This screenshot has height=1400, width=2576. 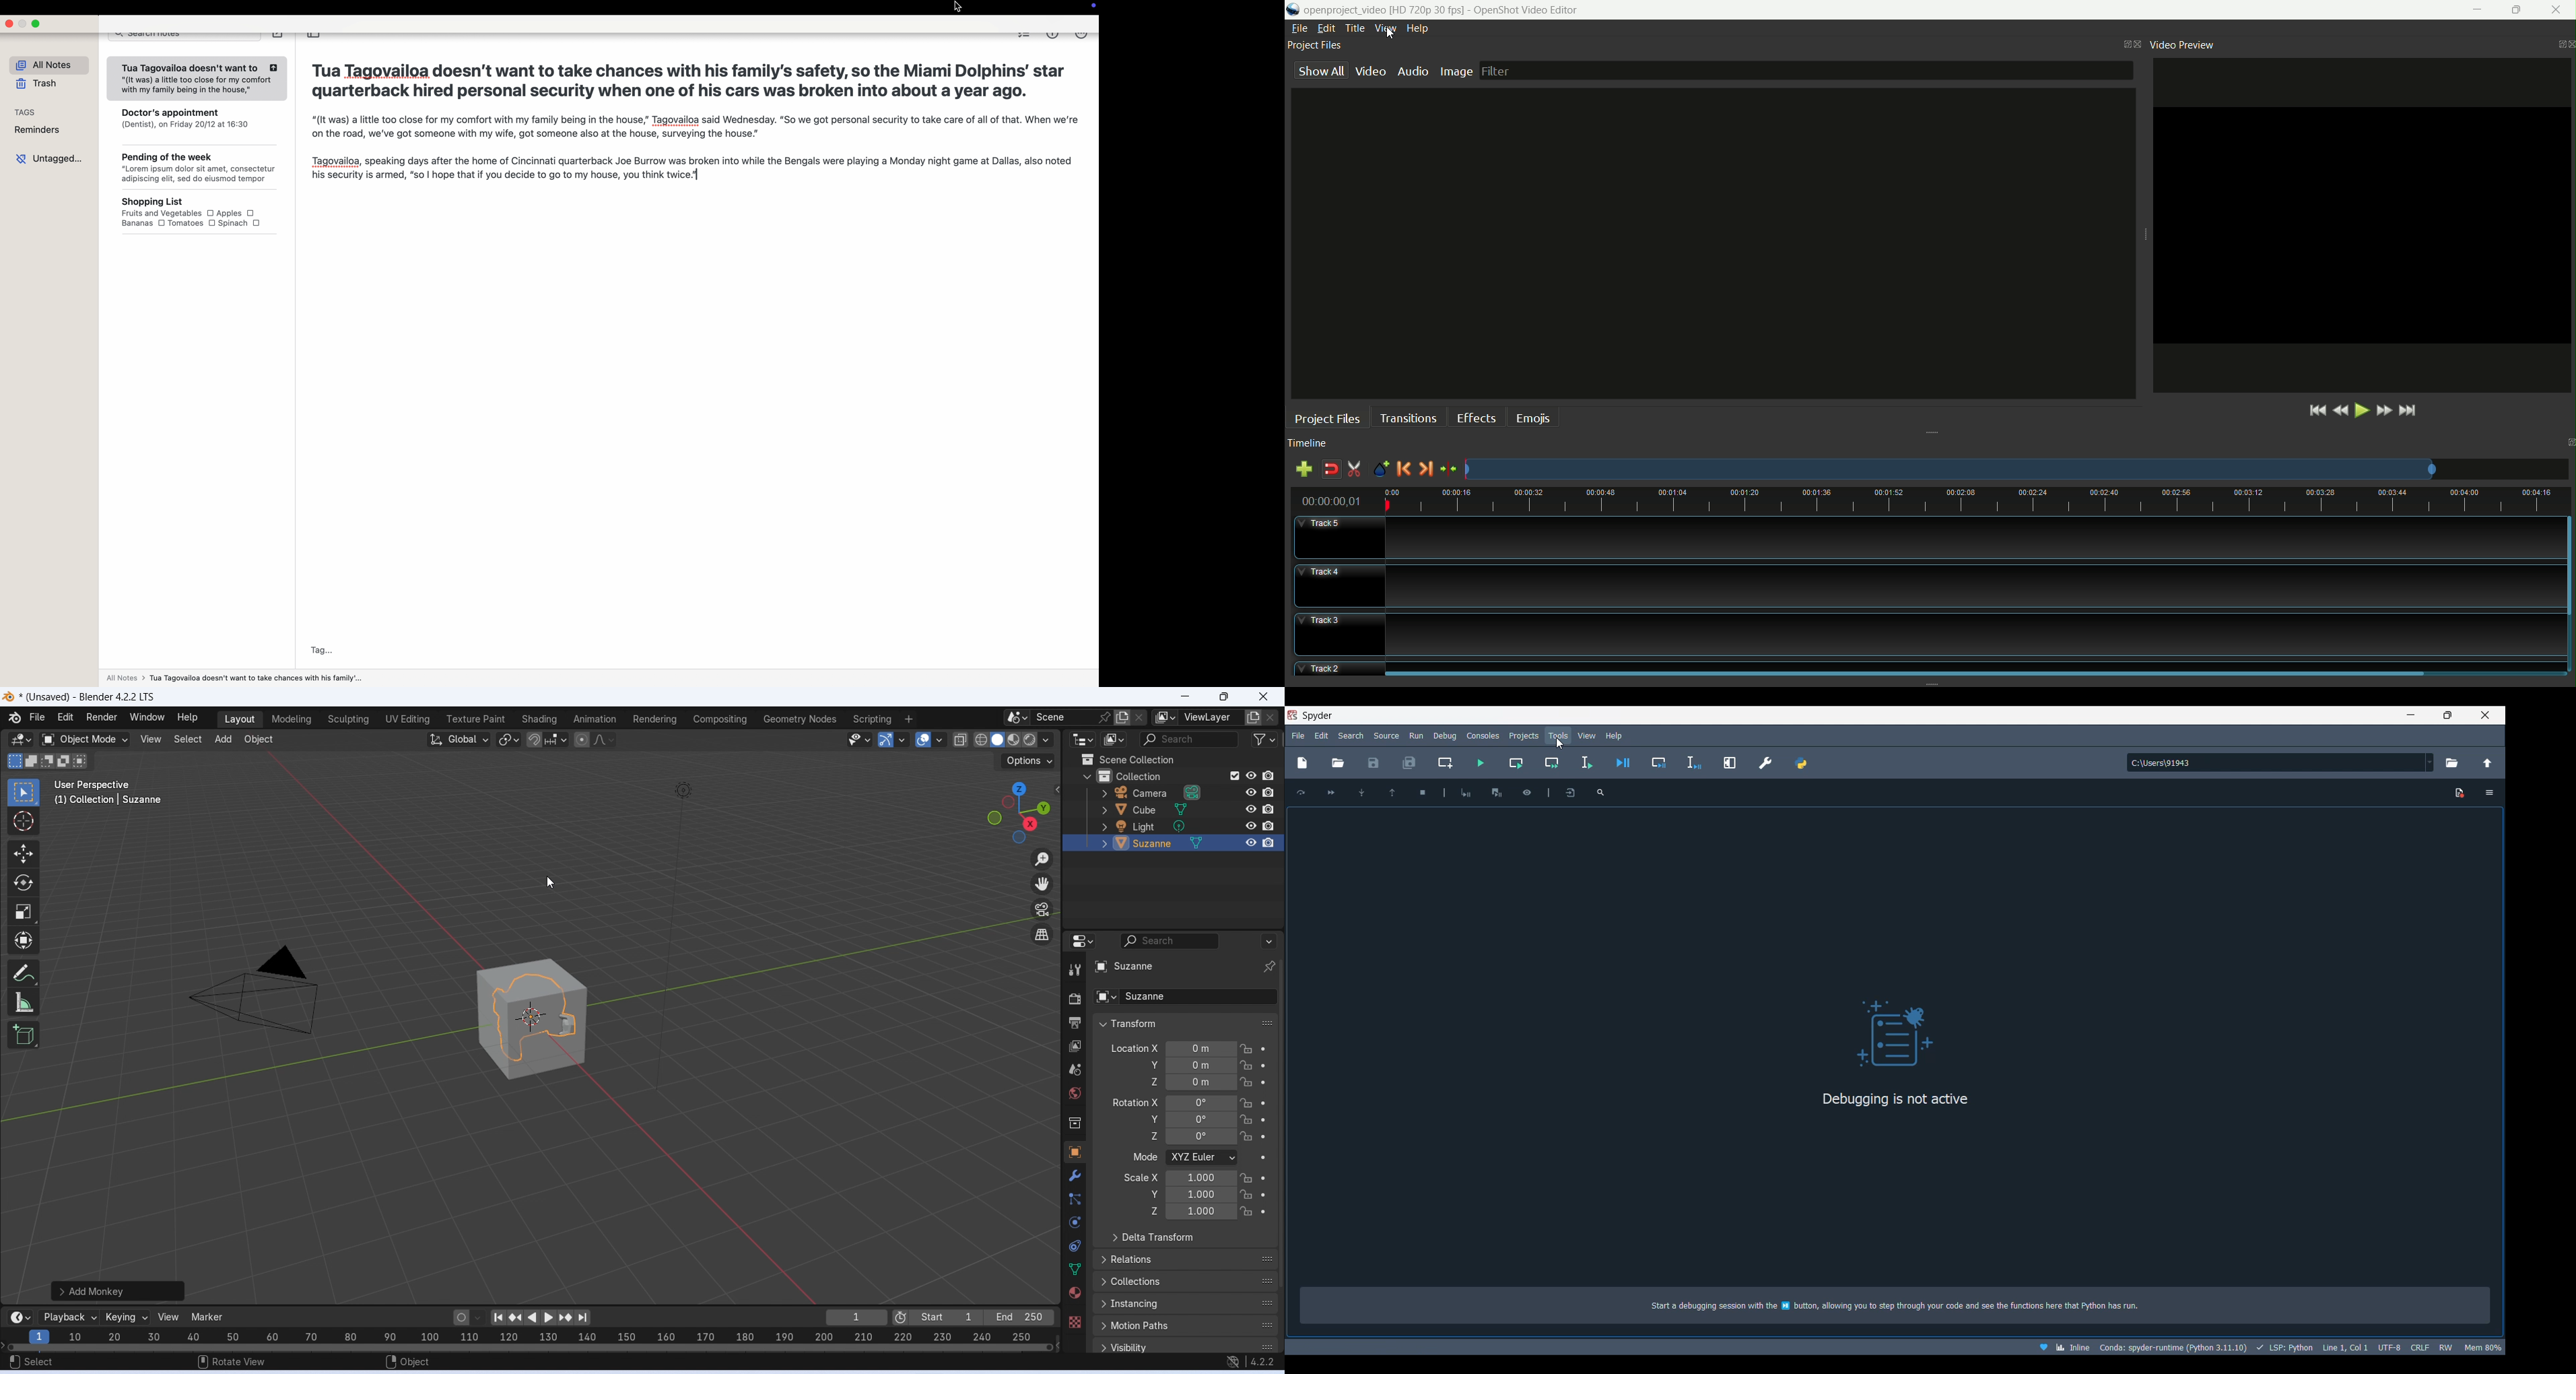 What do you see at coordinates (36, 24) in the screenshot?
I see `maximize app` at bounding box center [36, 24].